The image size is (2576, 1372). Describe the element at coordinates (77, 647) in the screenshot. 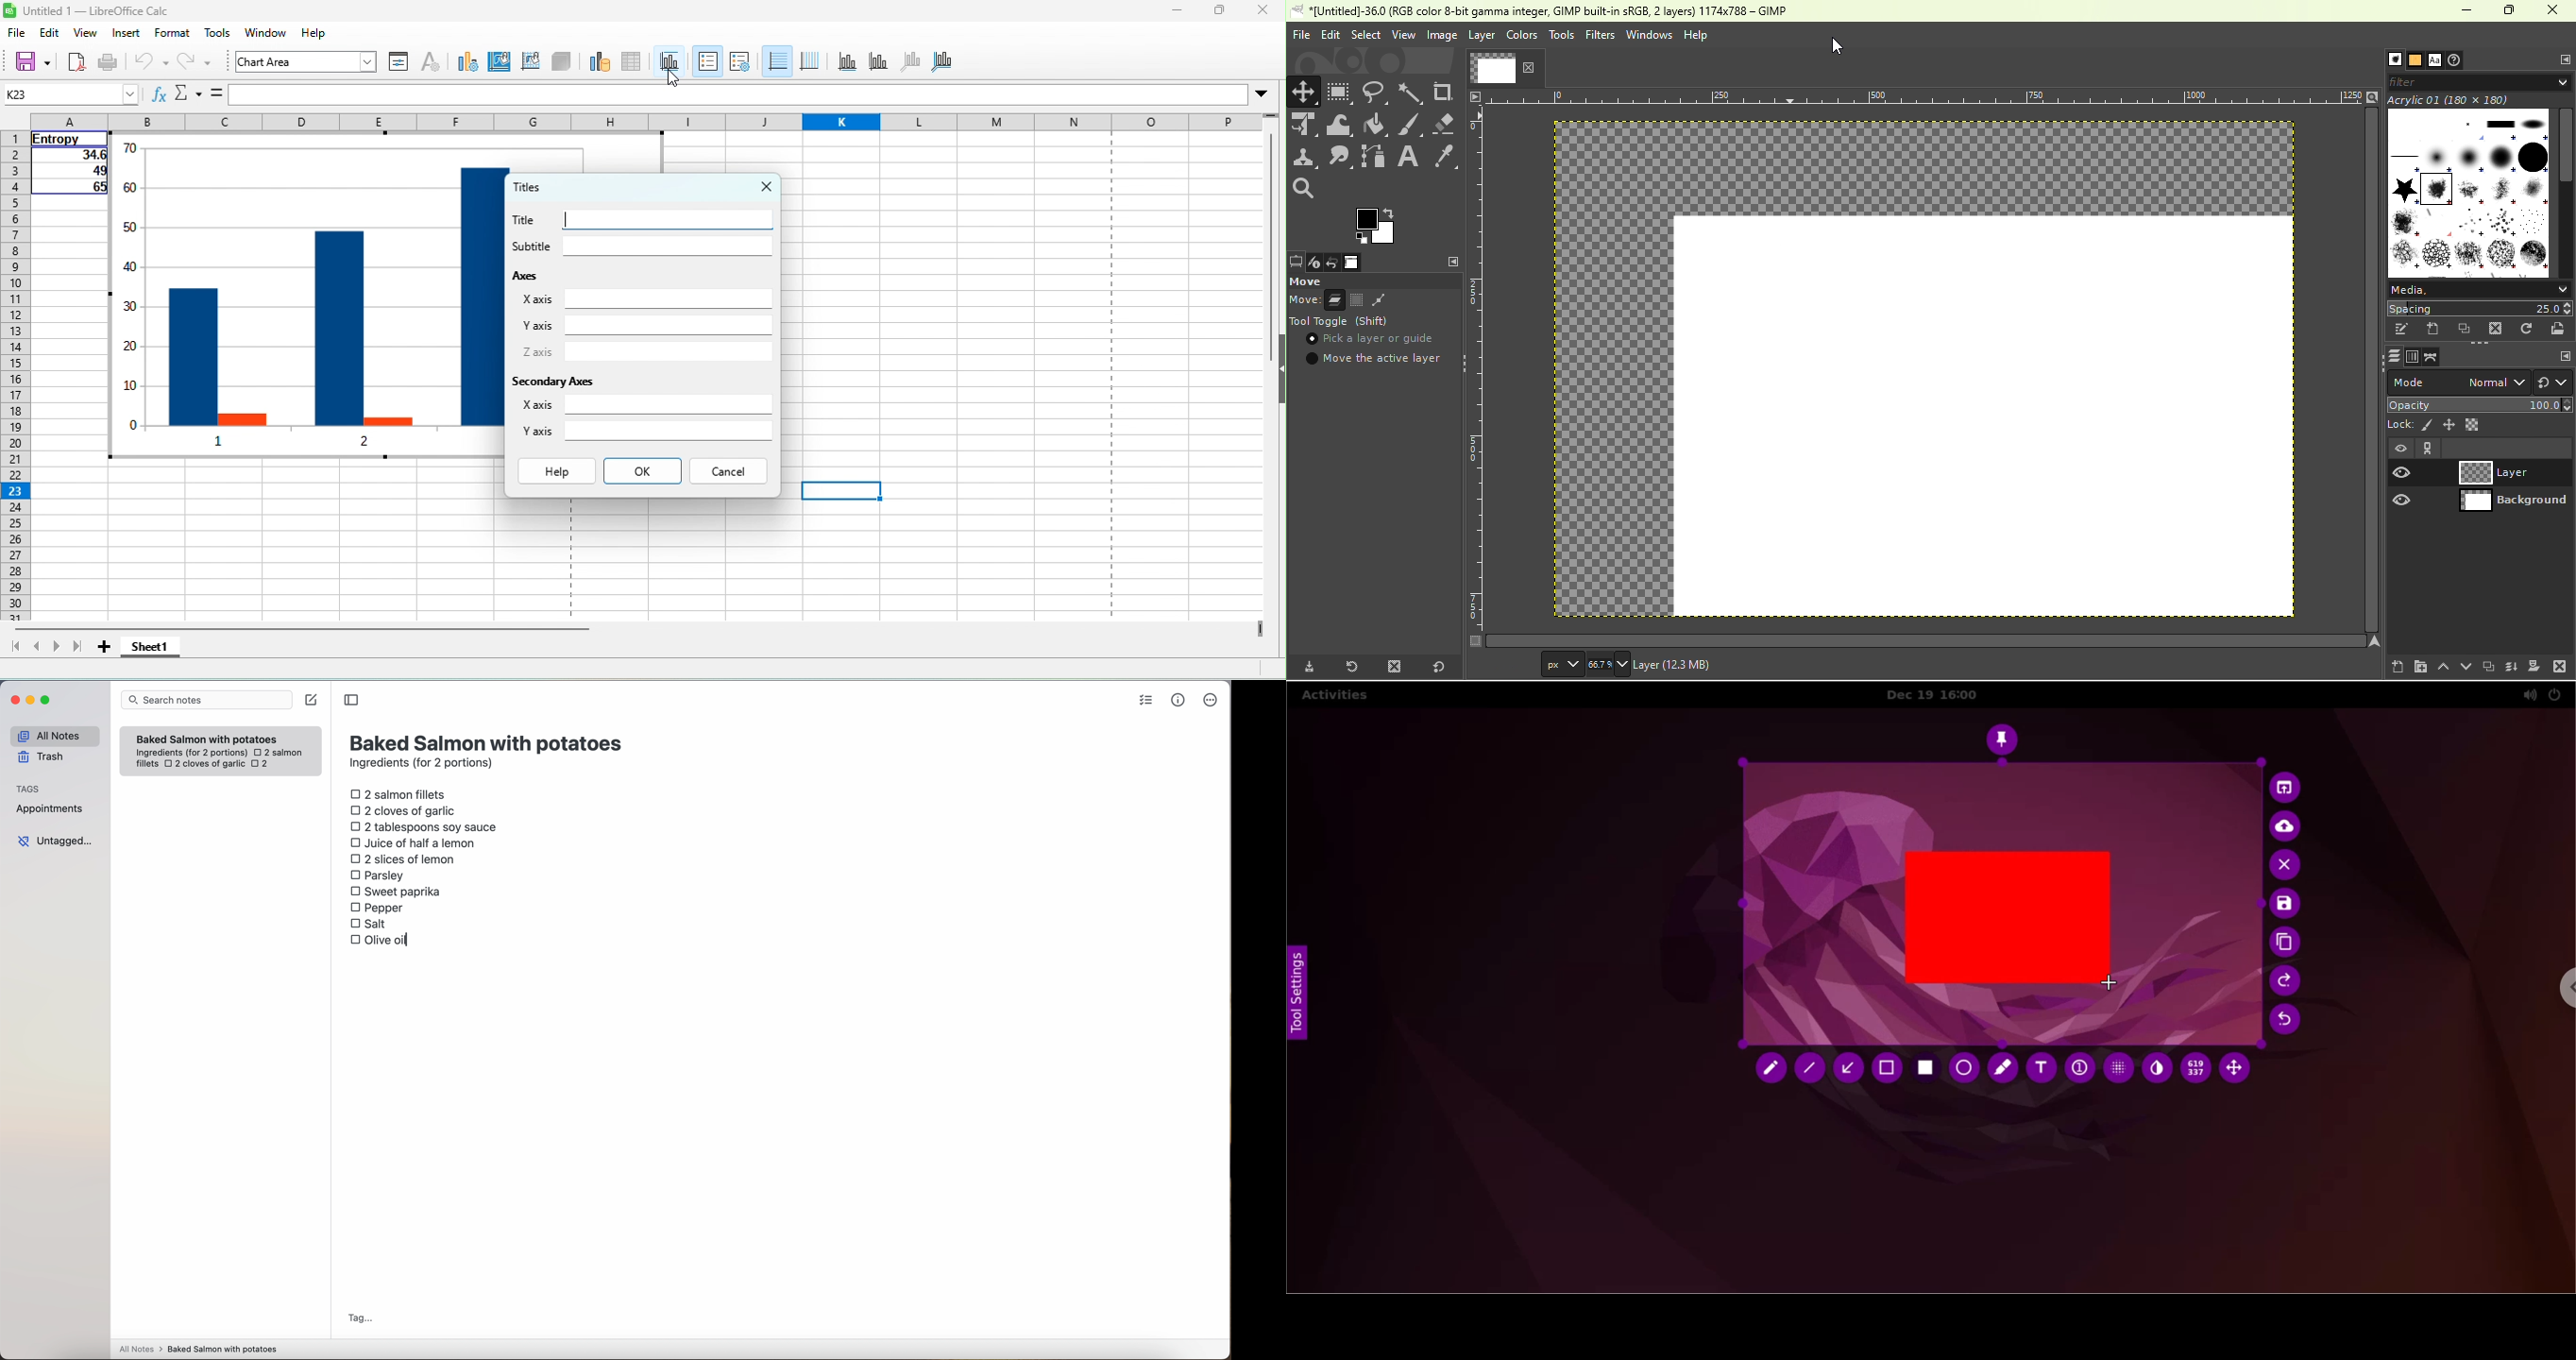

I see `scroll to last sheet` at that location.